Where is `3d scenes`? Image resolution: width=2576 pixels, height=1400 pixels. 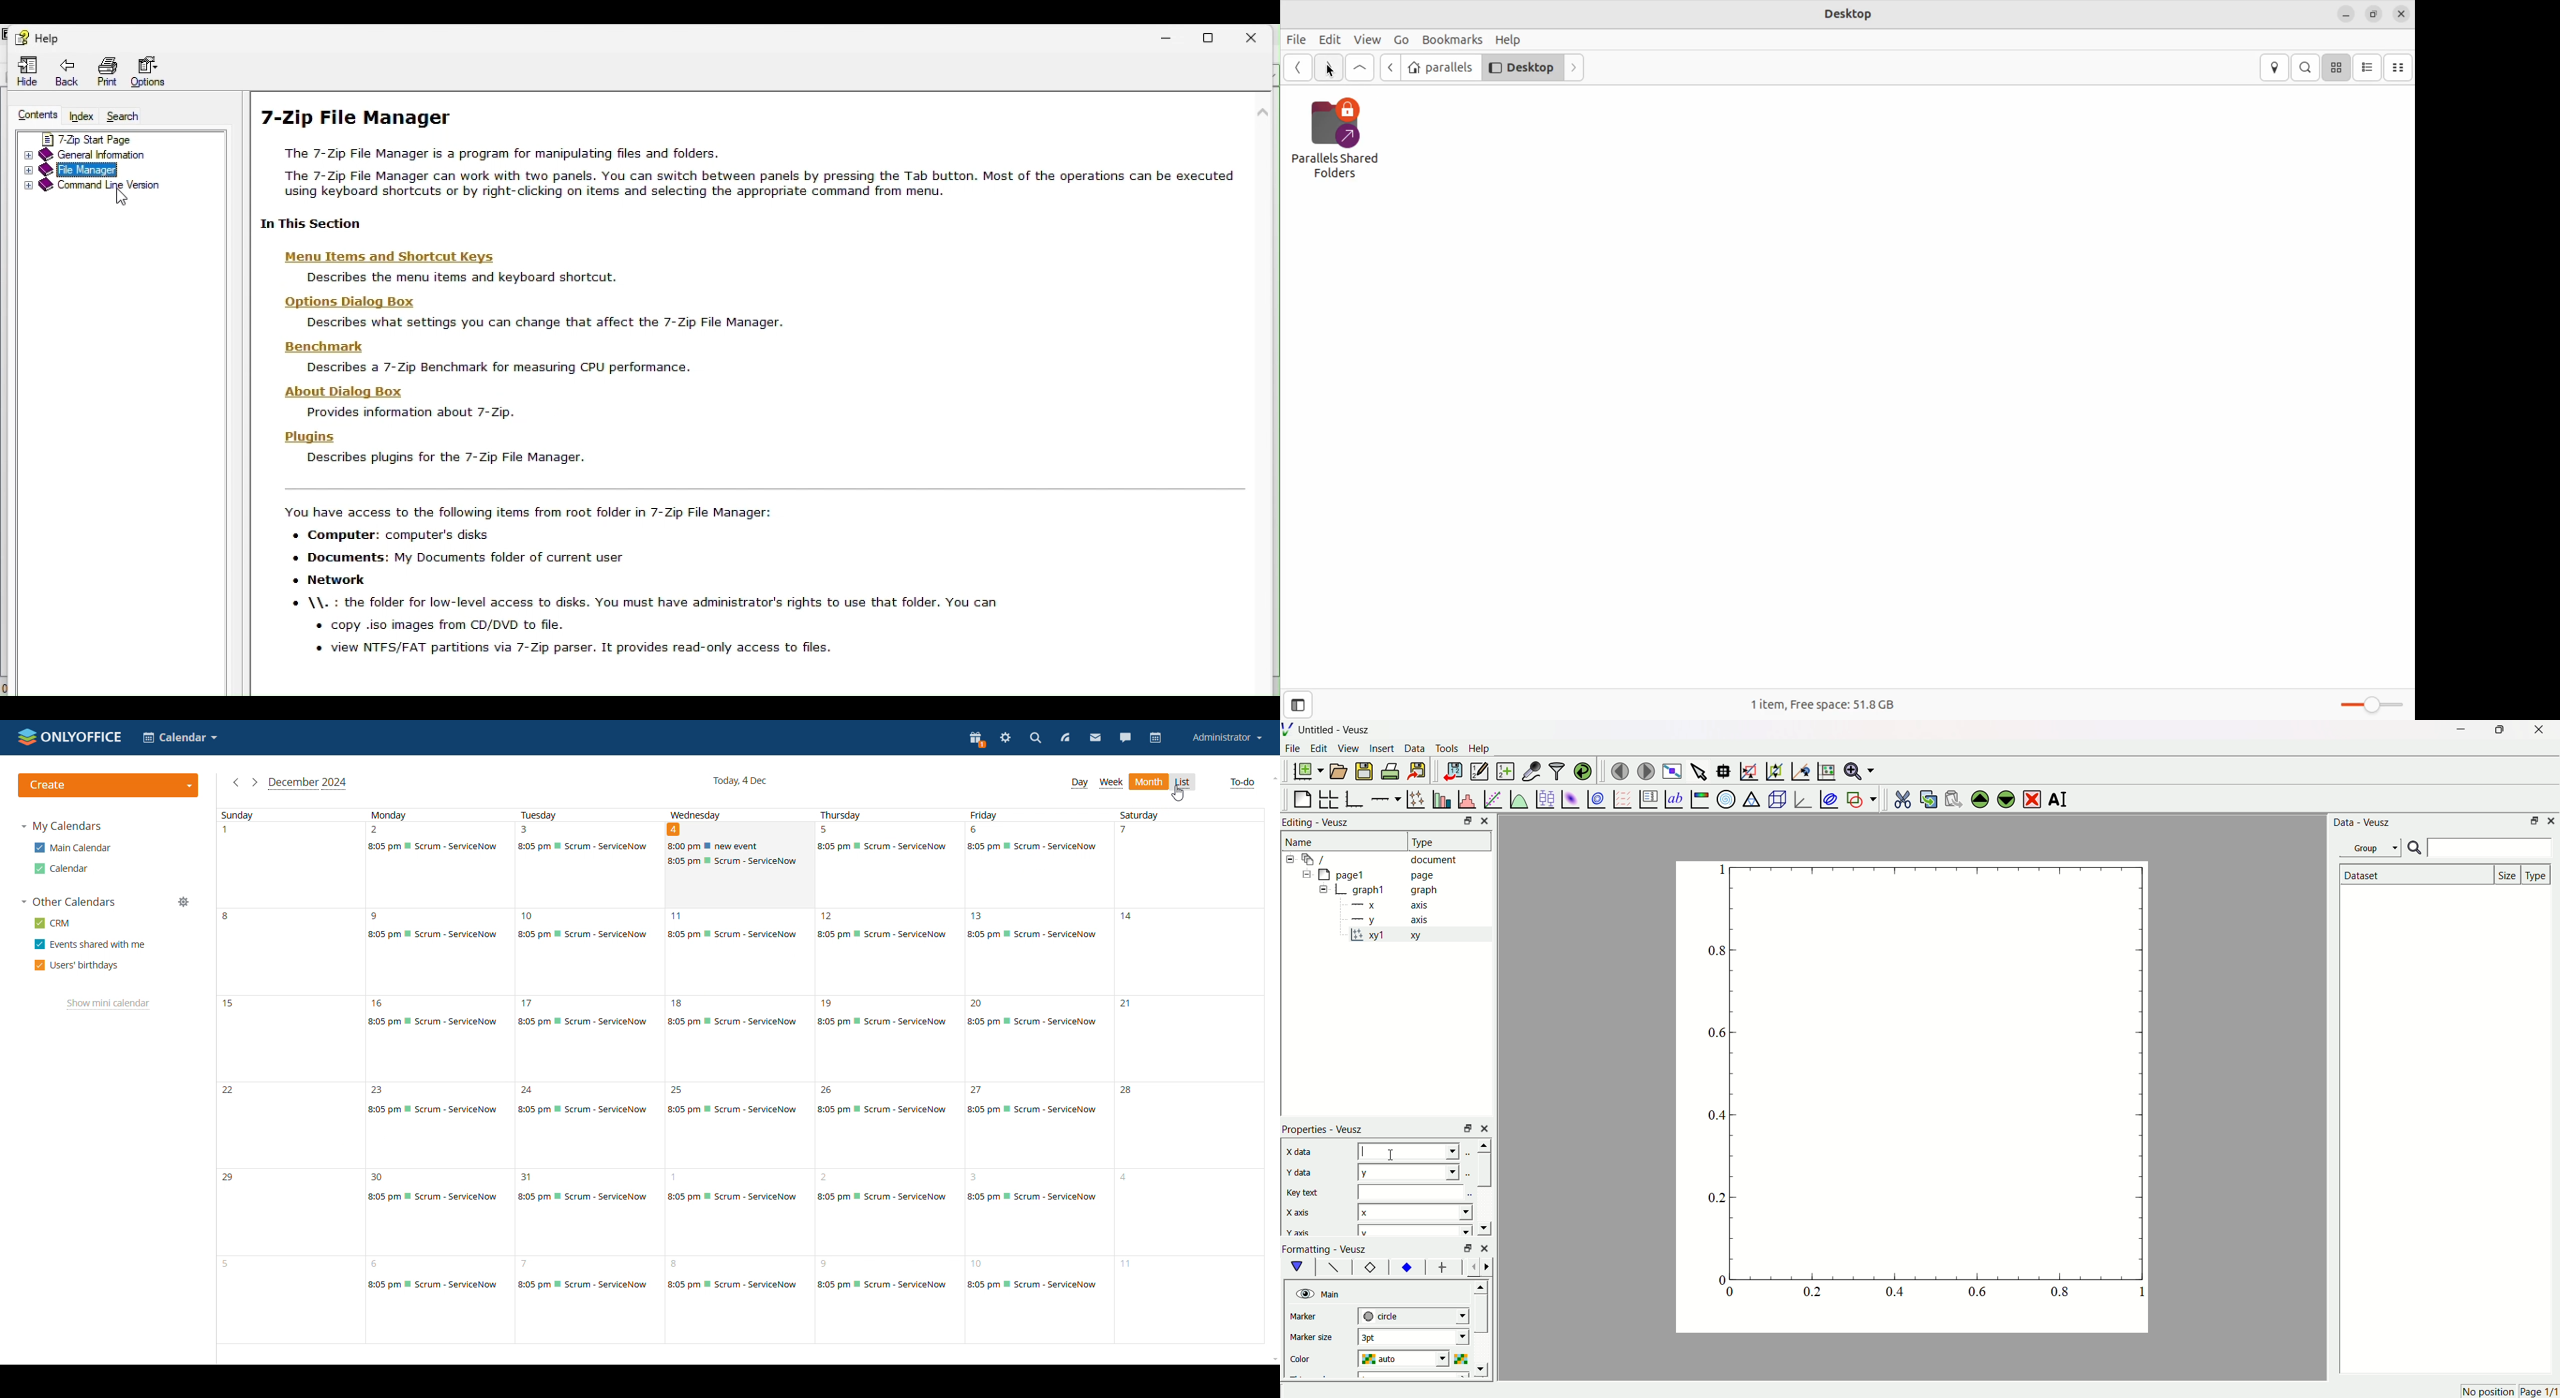
3d scenes is located at coordinates (1776, 799).